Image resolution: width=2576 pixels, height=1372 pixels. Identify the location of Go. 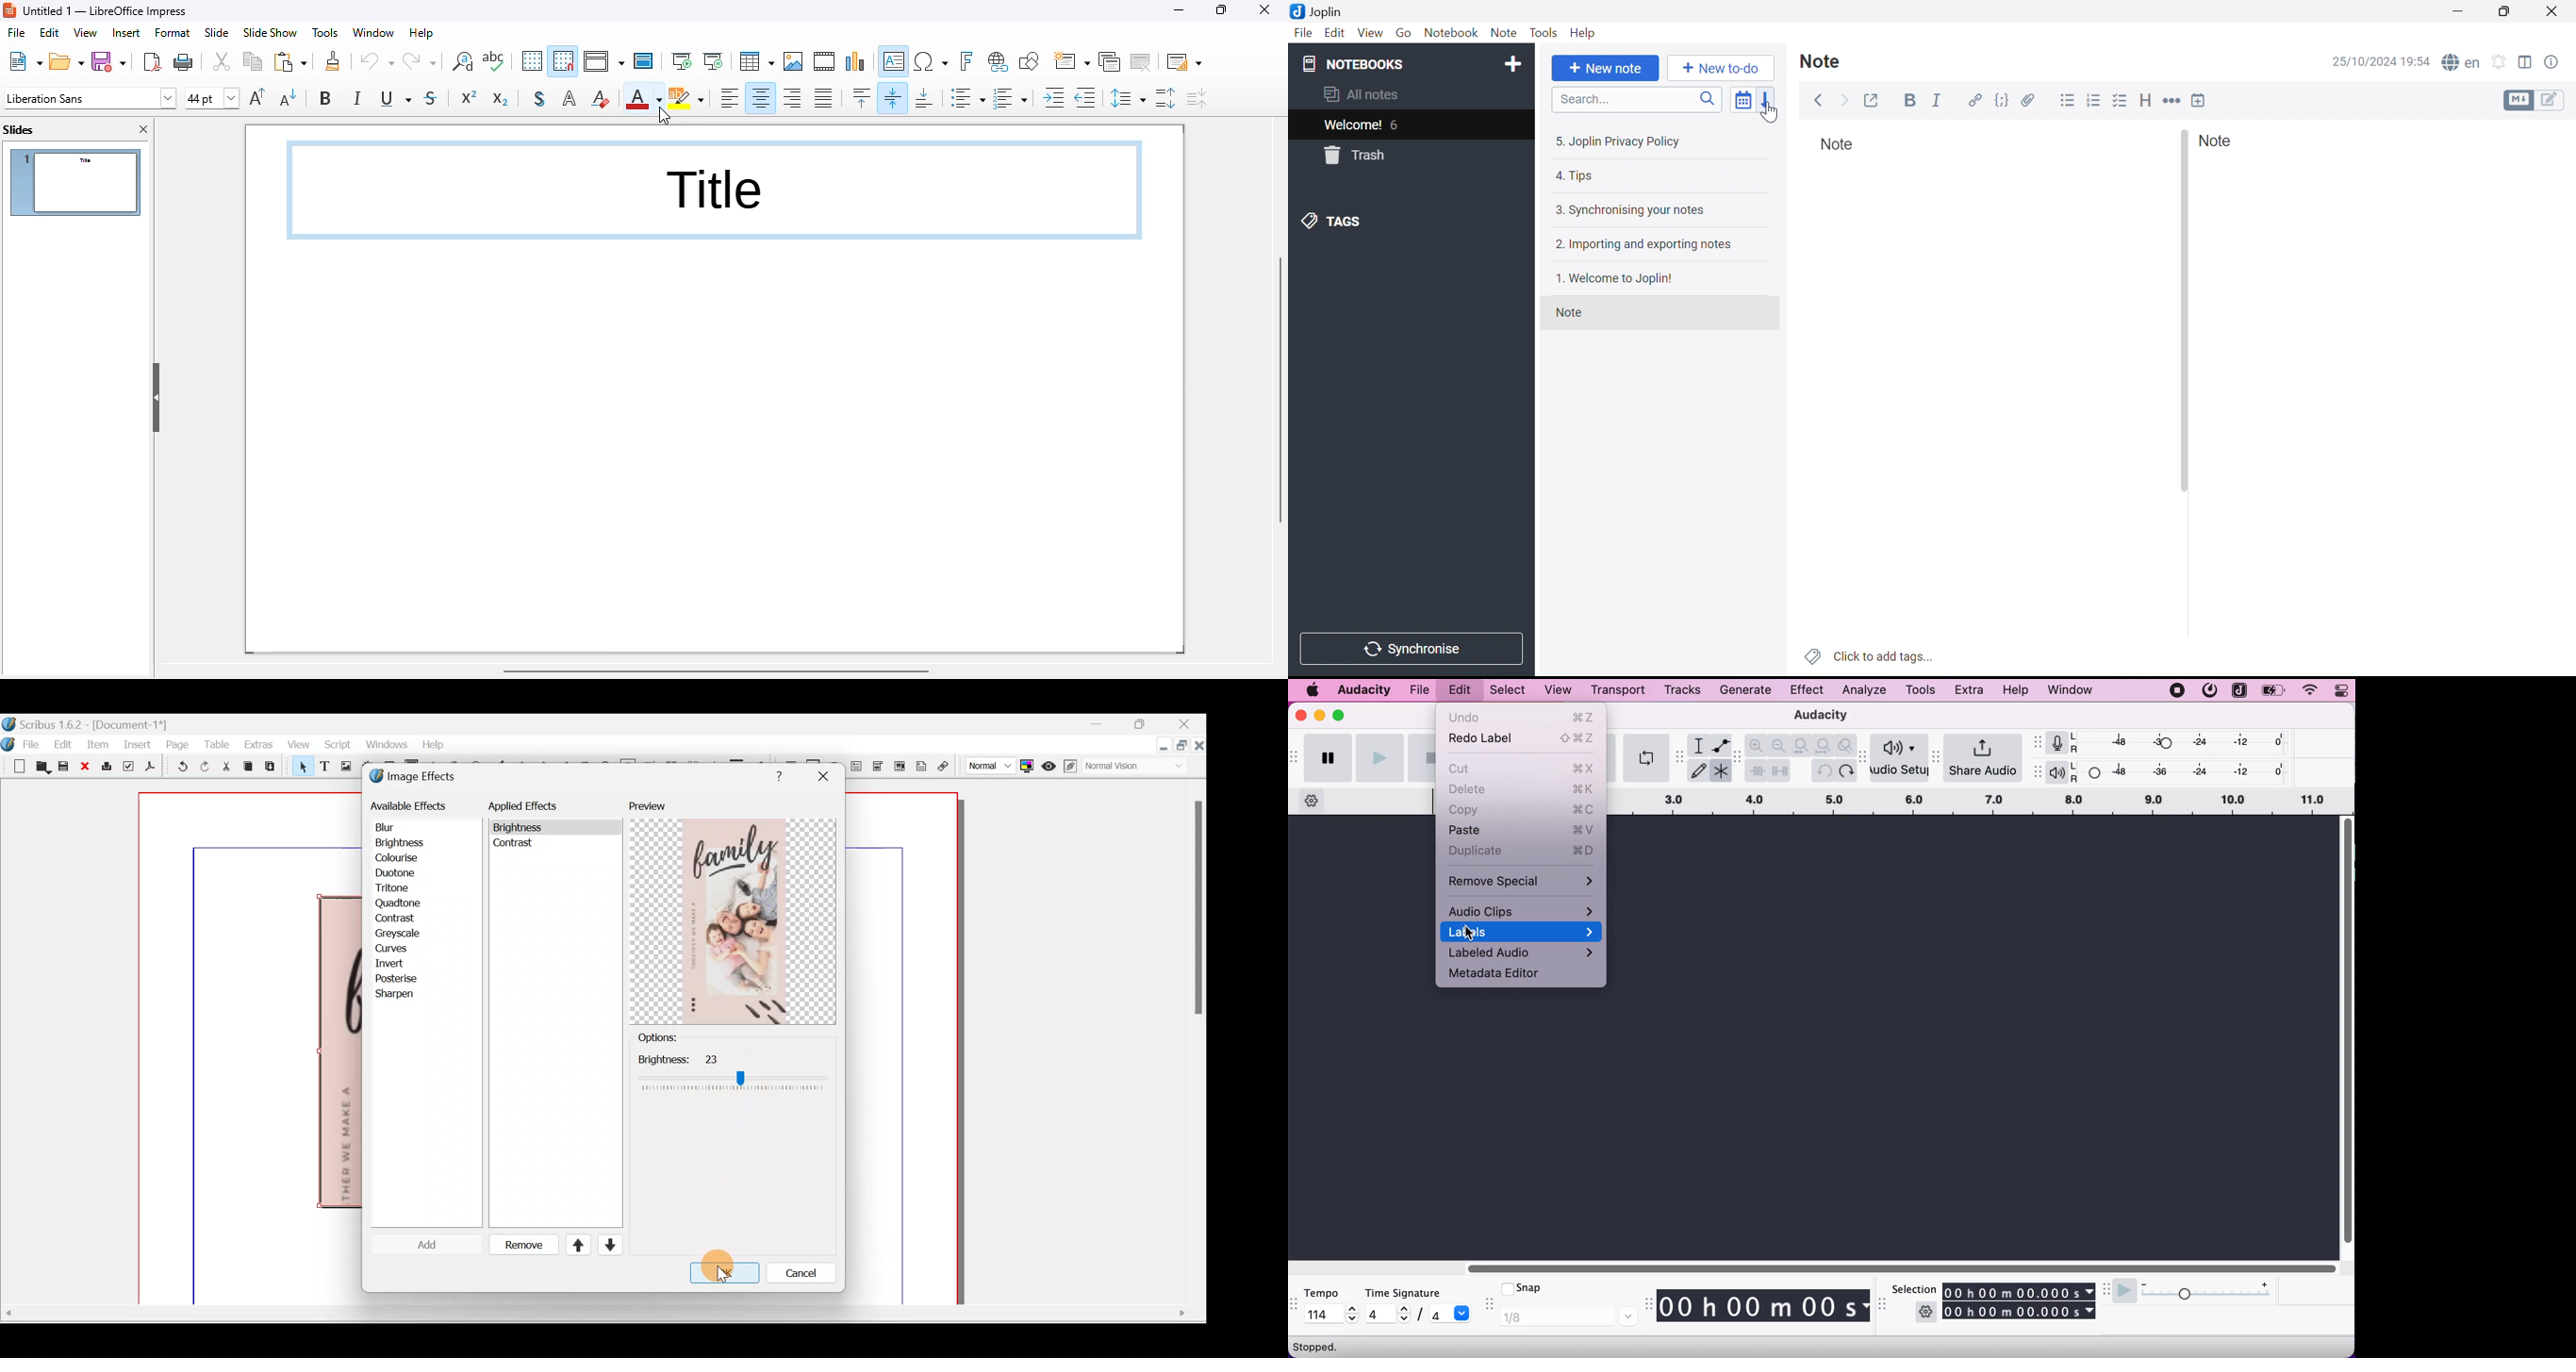
(1404, 34).